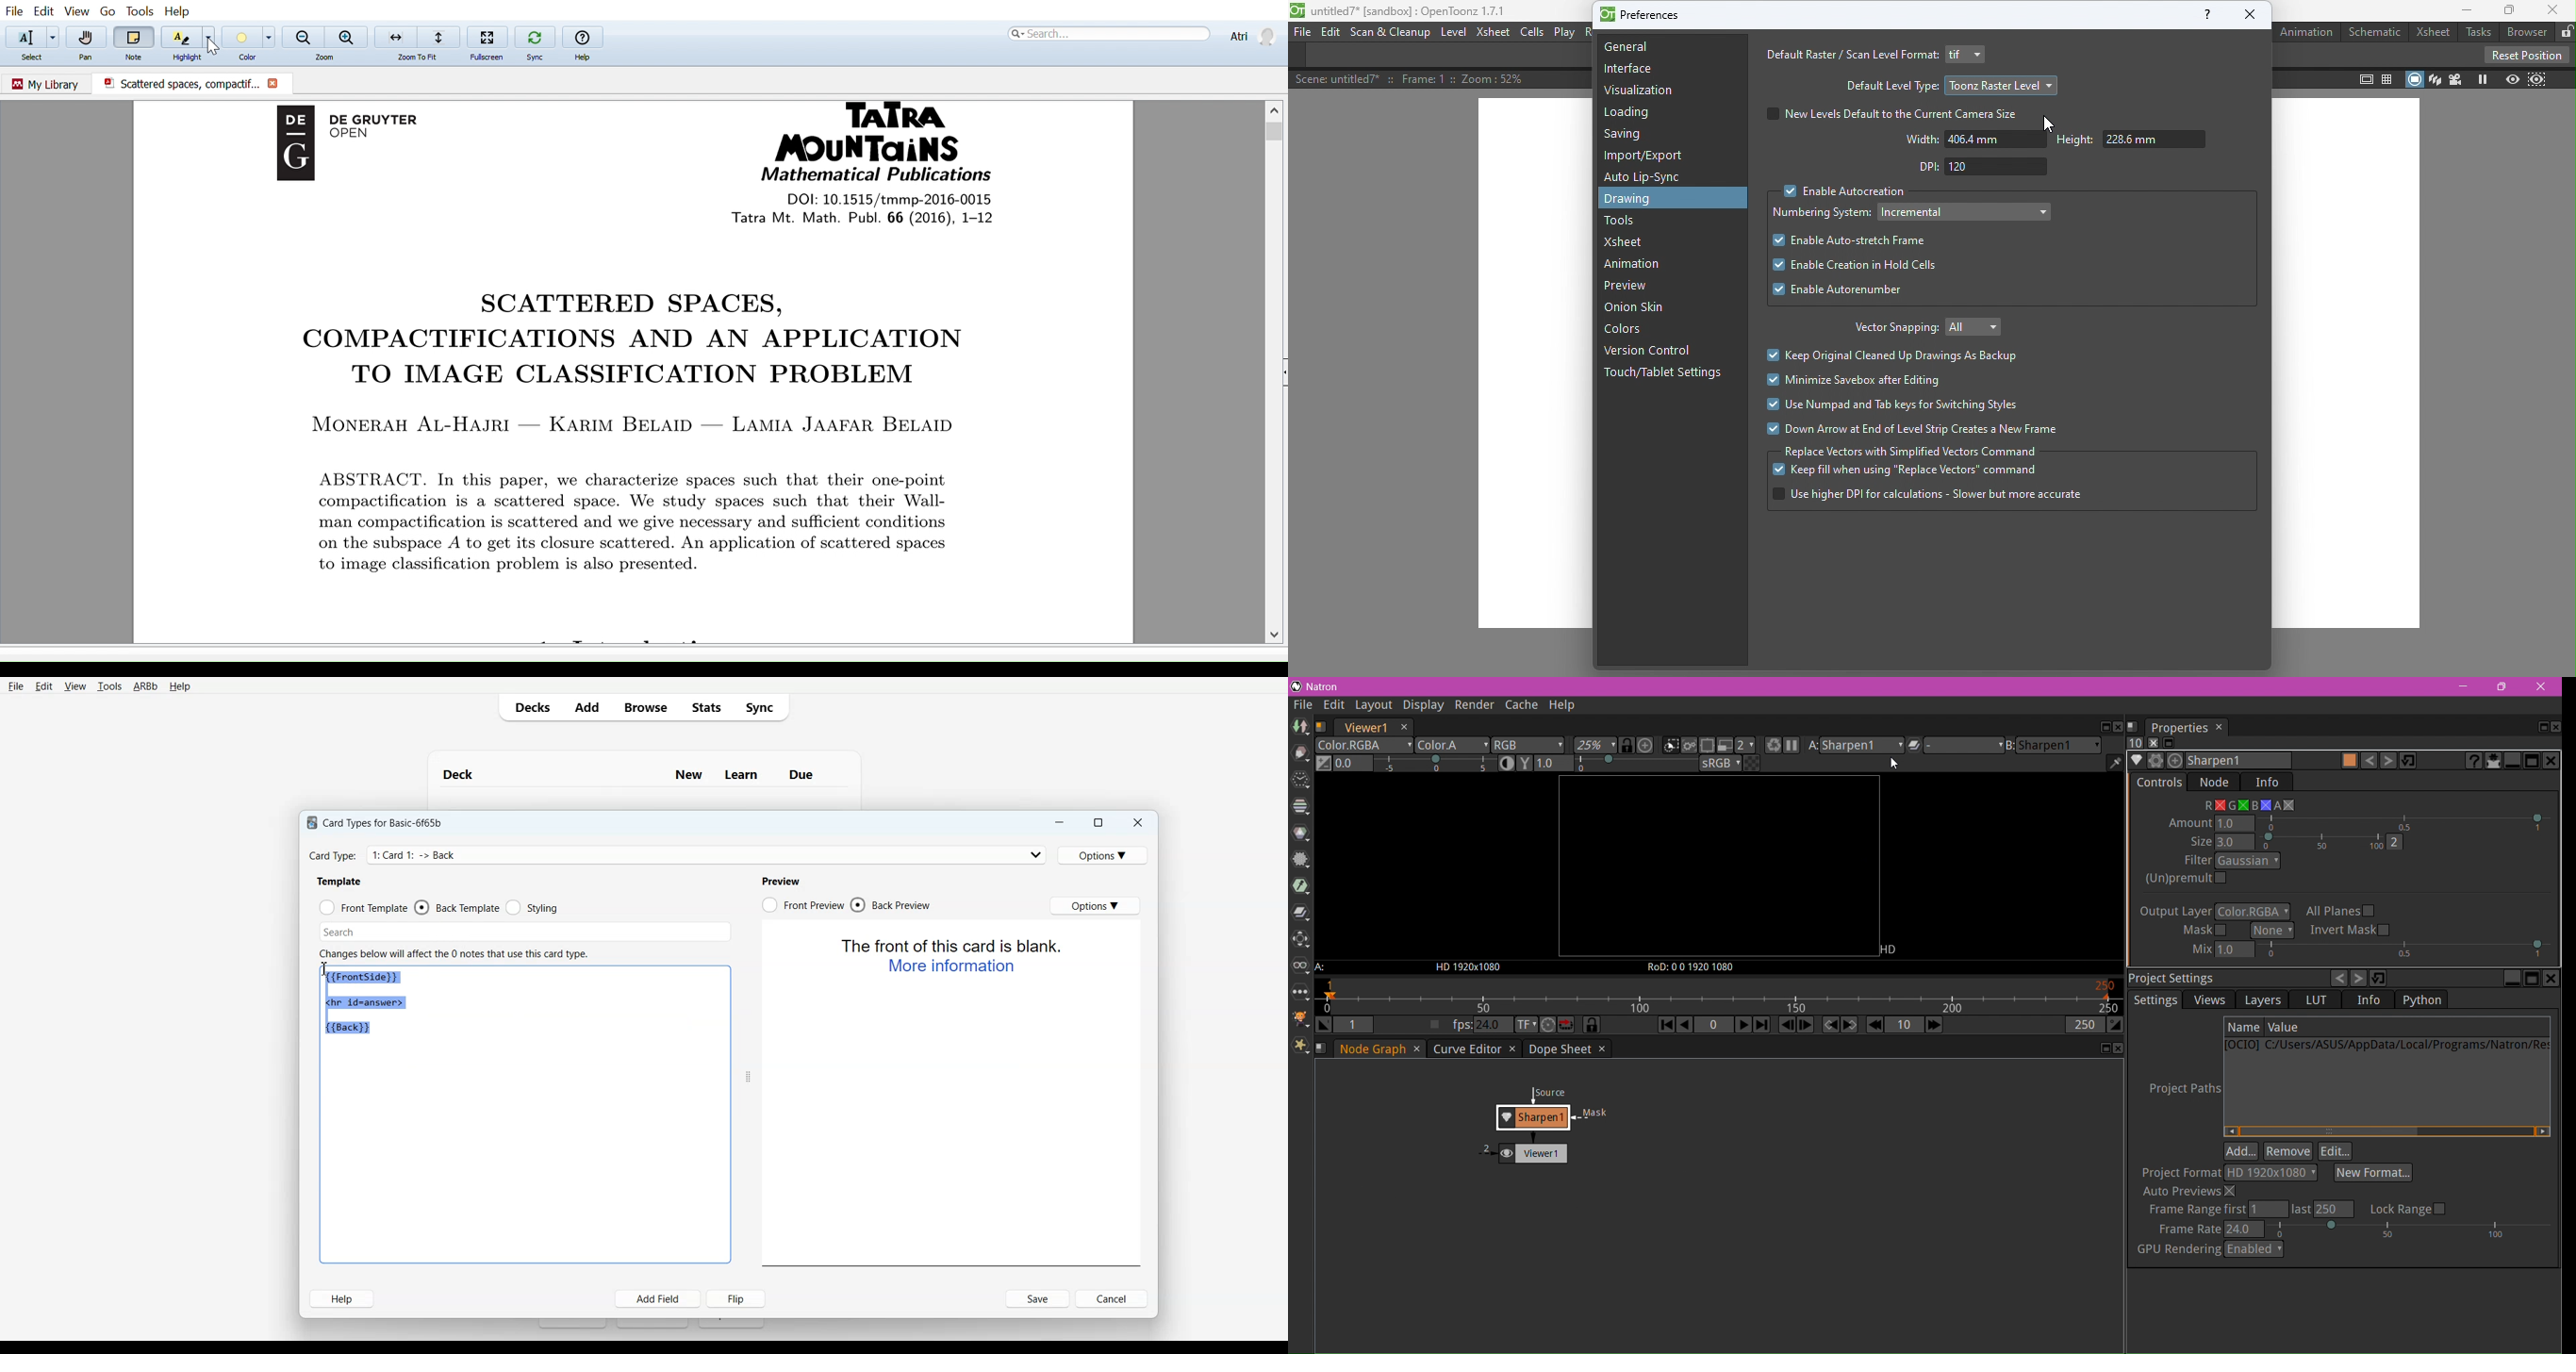 Image resolution: width=2576 pixels, height=1372 pixels. What do you see at coordinates (321, 967) in the screenshot?
I see `Text Cursor` at bounding box center [321, 967].